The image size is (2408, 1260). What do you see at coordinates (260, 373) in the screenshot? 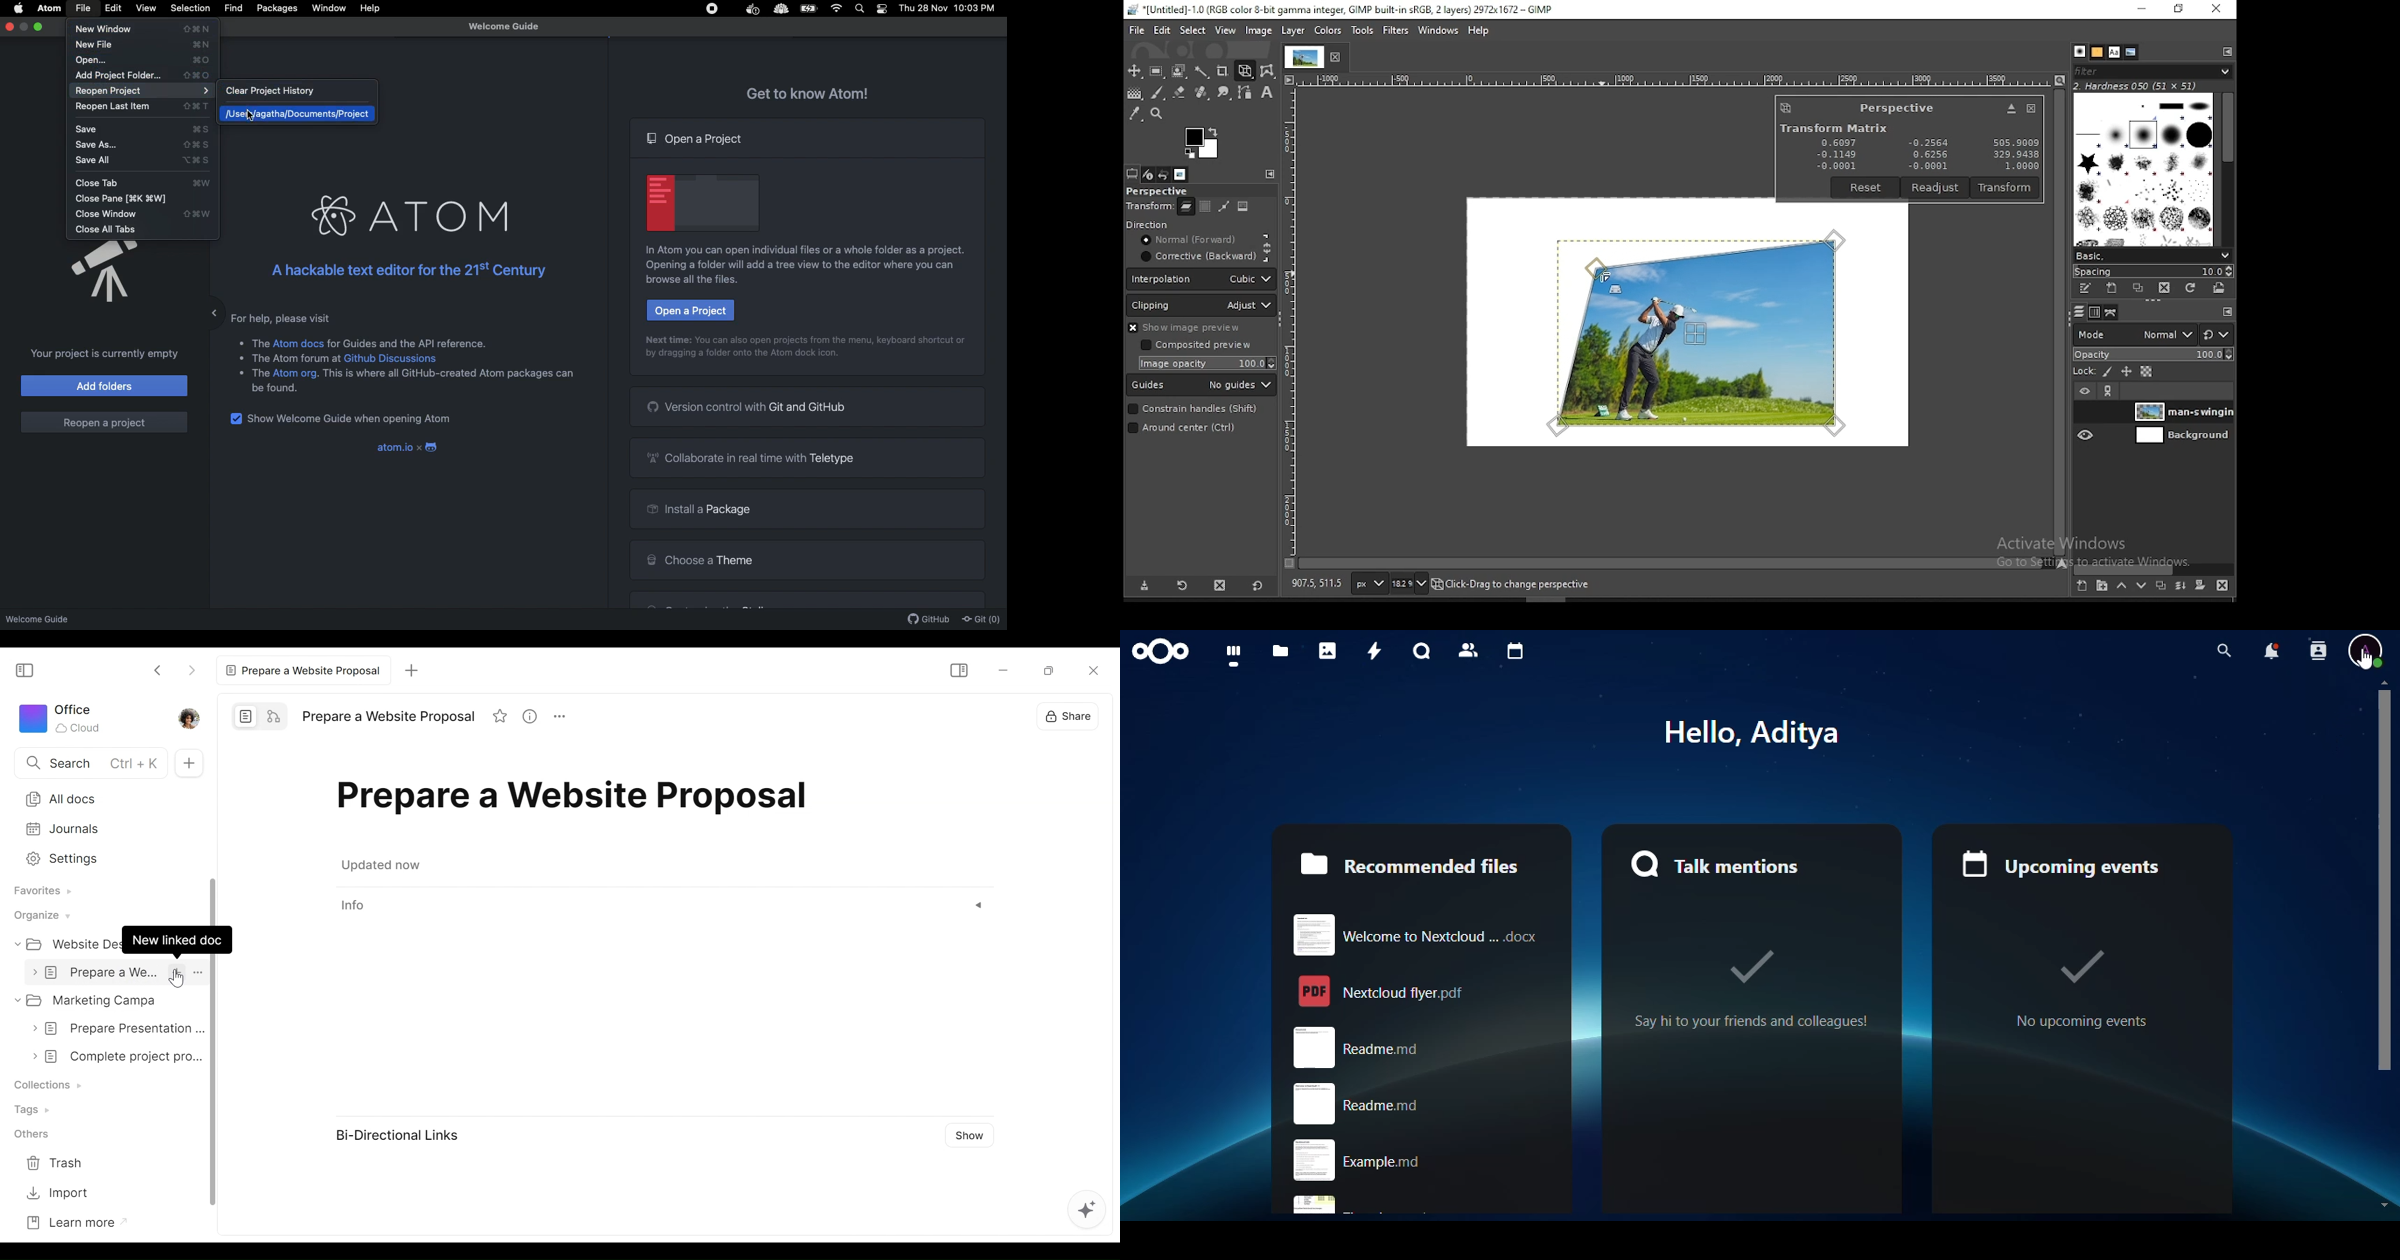
I see `text` at bounding box center [260, 373].